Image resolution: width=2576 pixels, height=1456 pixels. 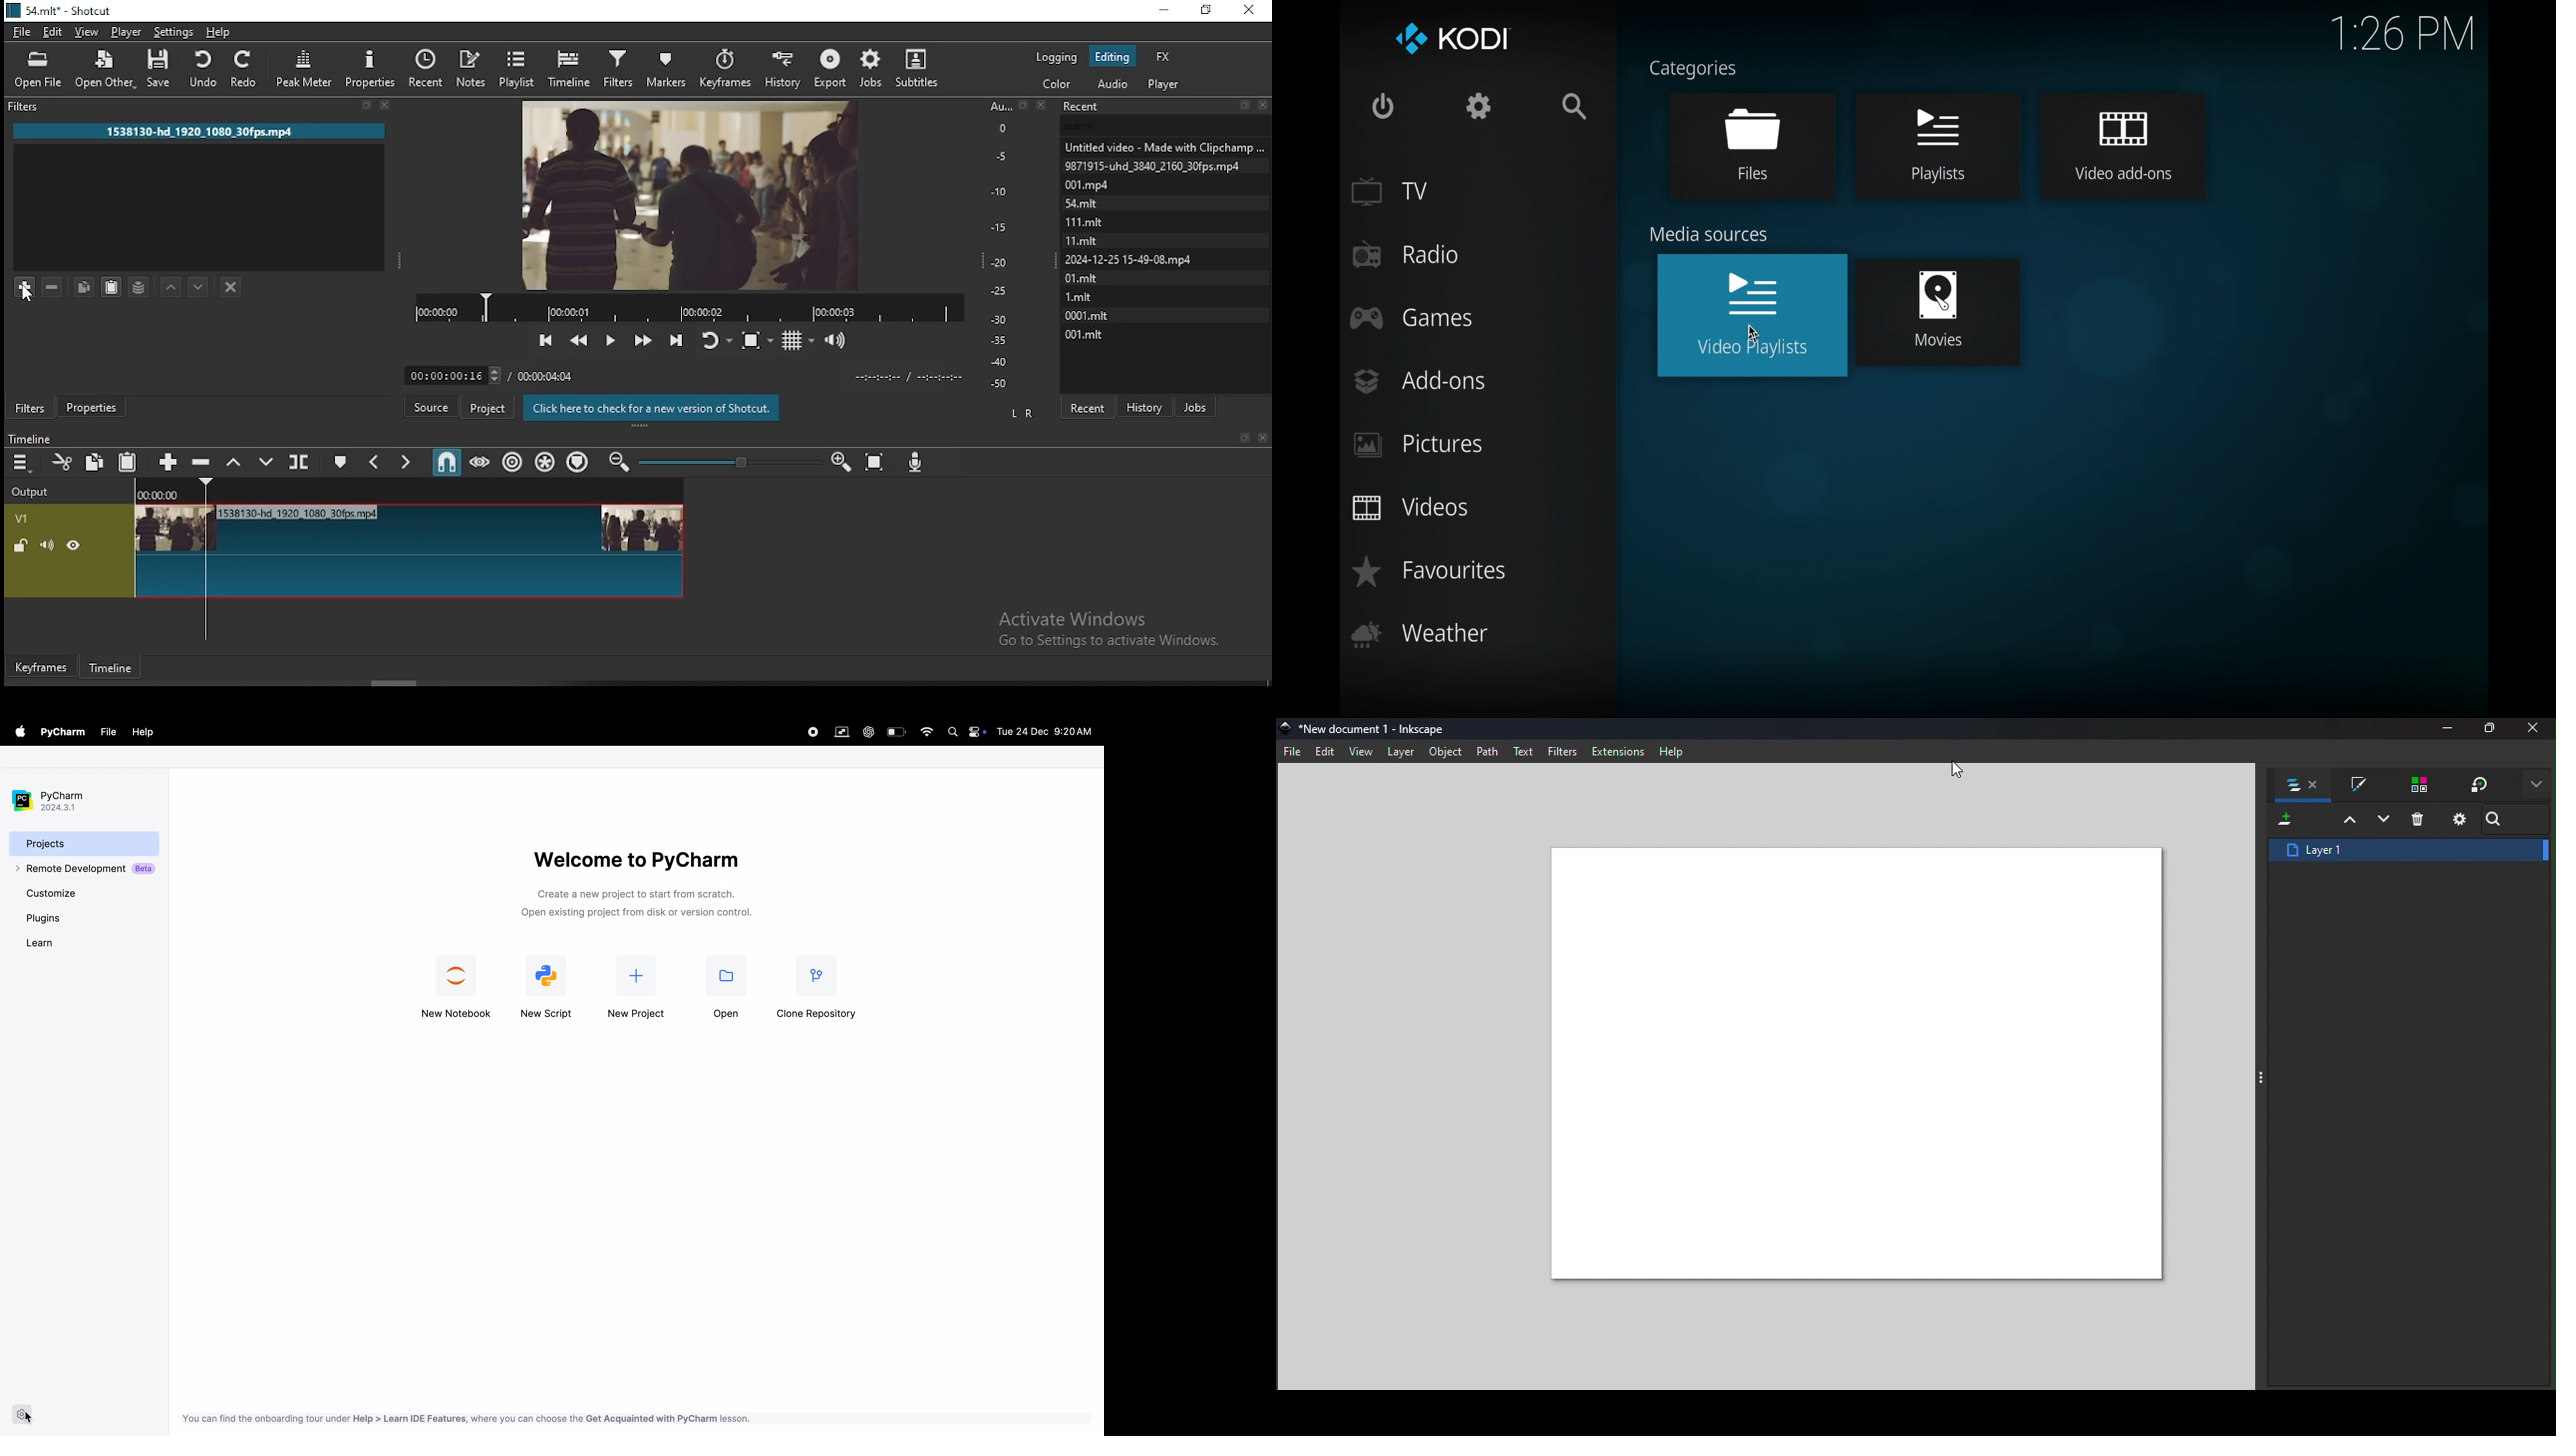 I want to click on wifi, so click(x=927, y=732).